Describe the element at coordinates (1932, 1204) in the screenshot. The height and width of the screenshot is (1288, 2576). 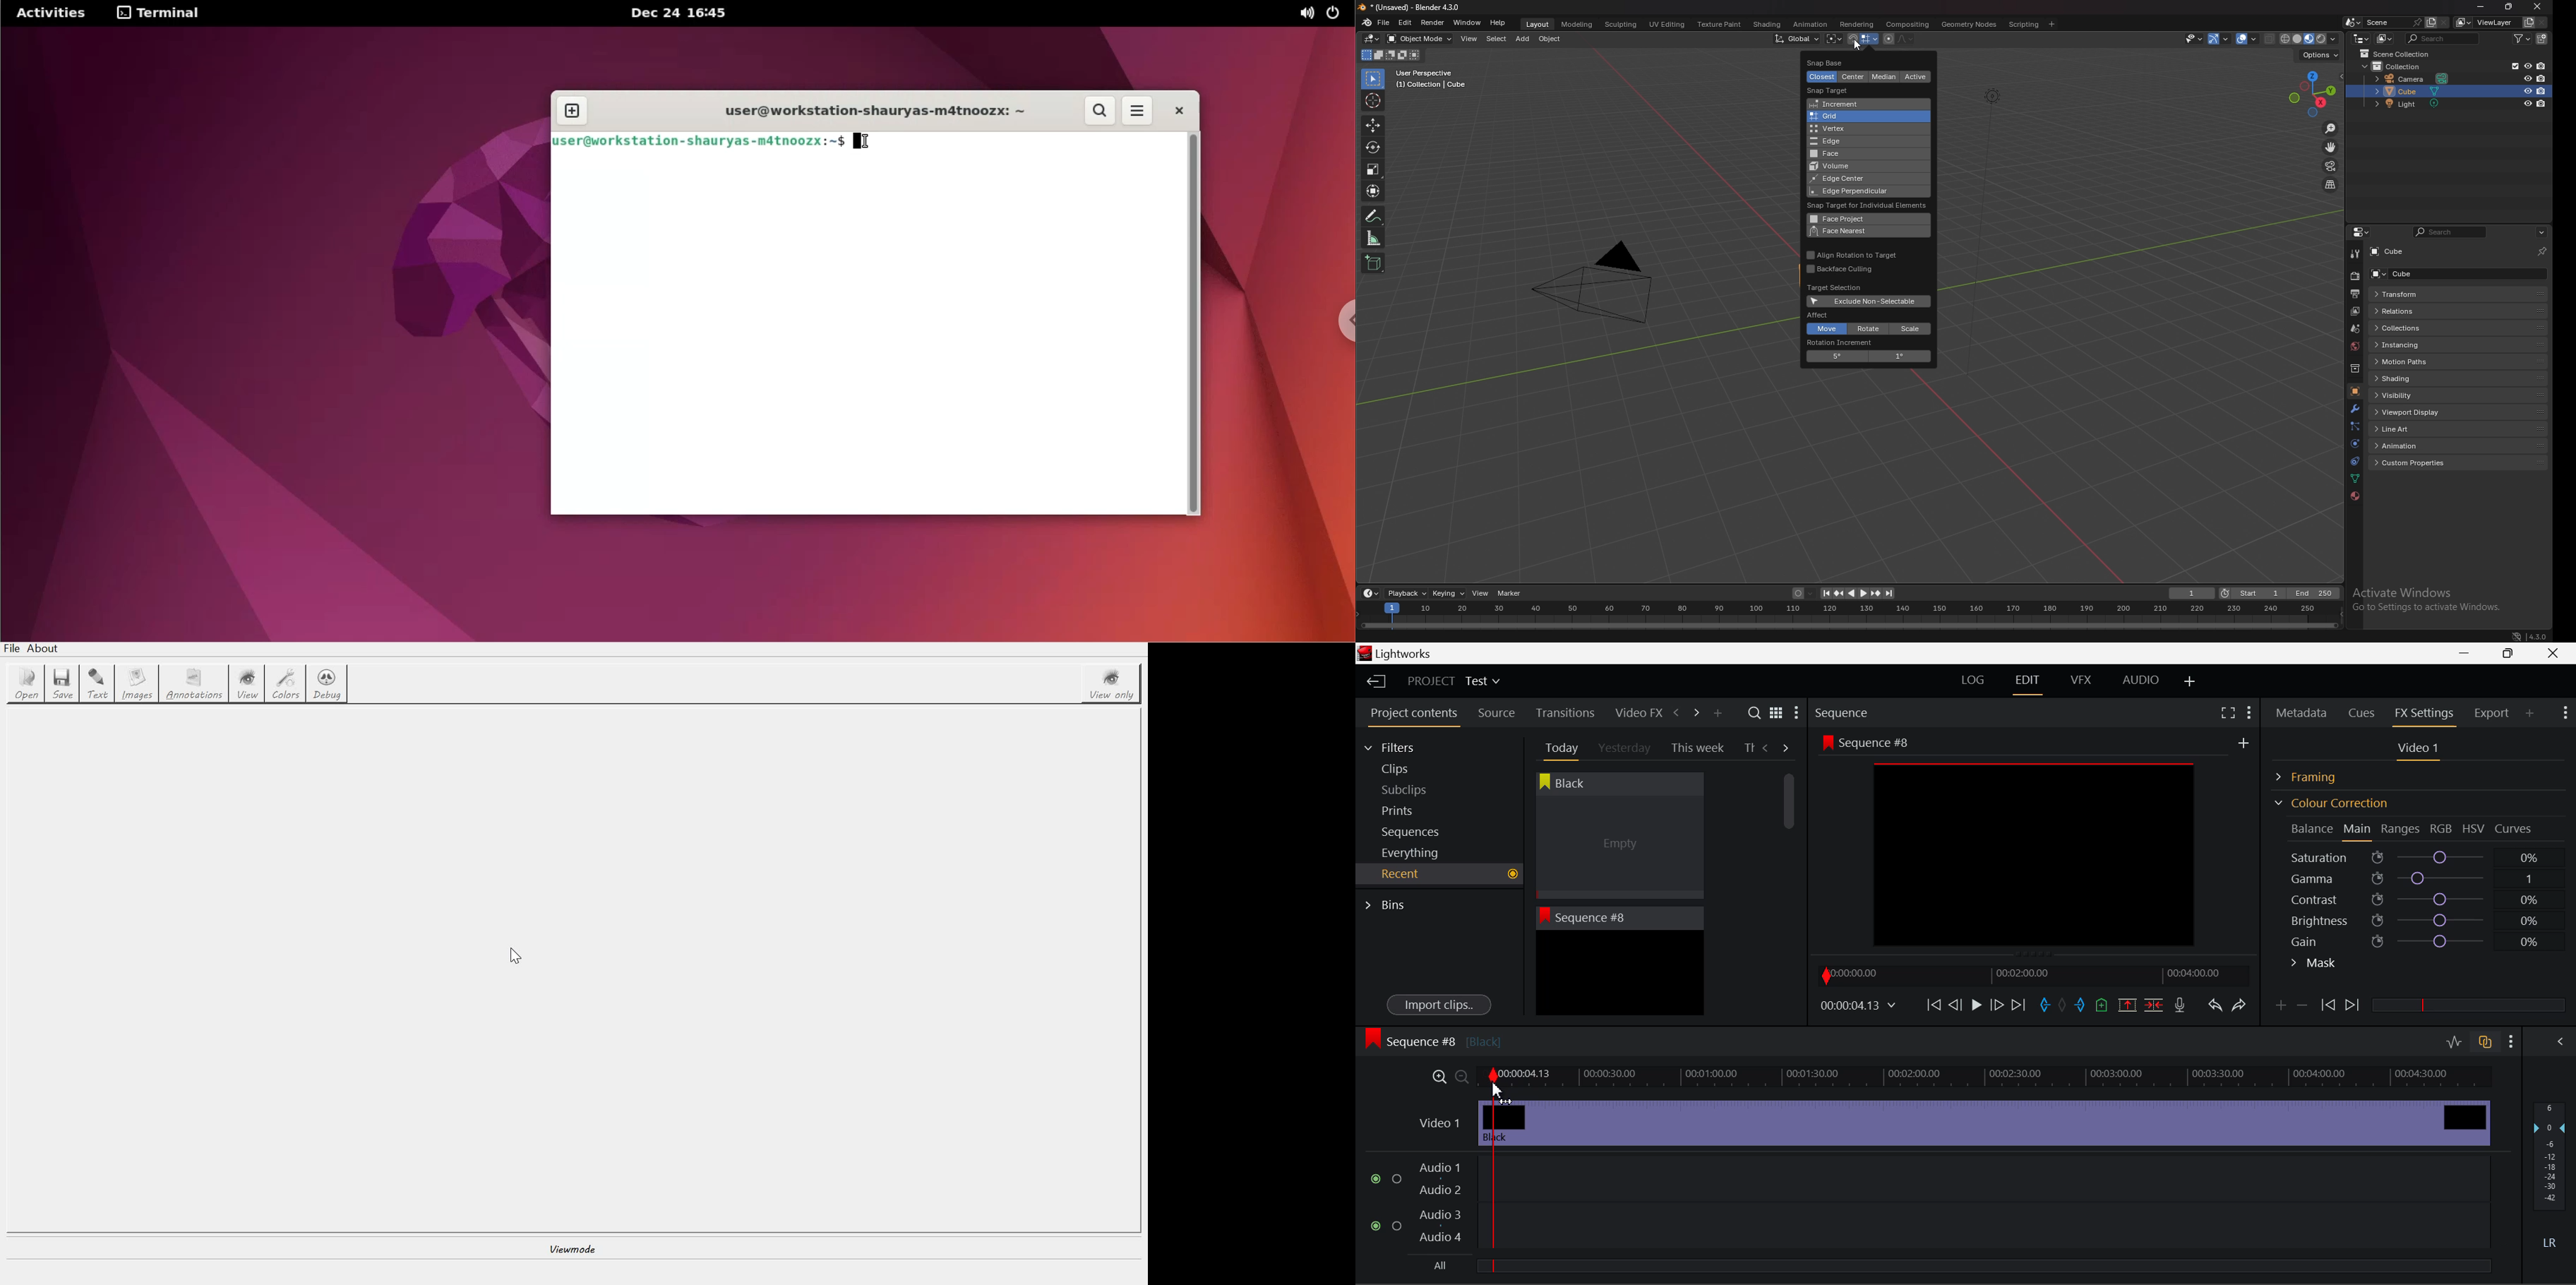
I see `Audio Input Fields` at that location.